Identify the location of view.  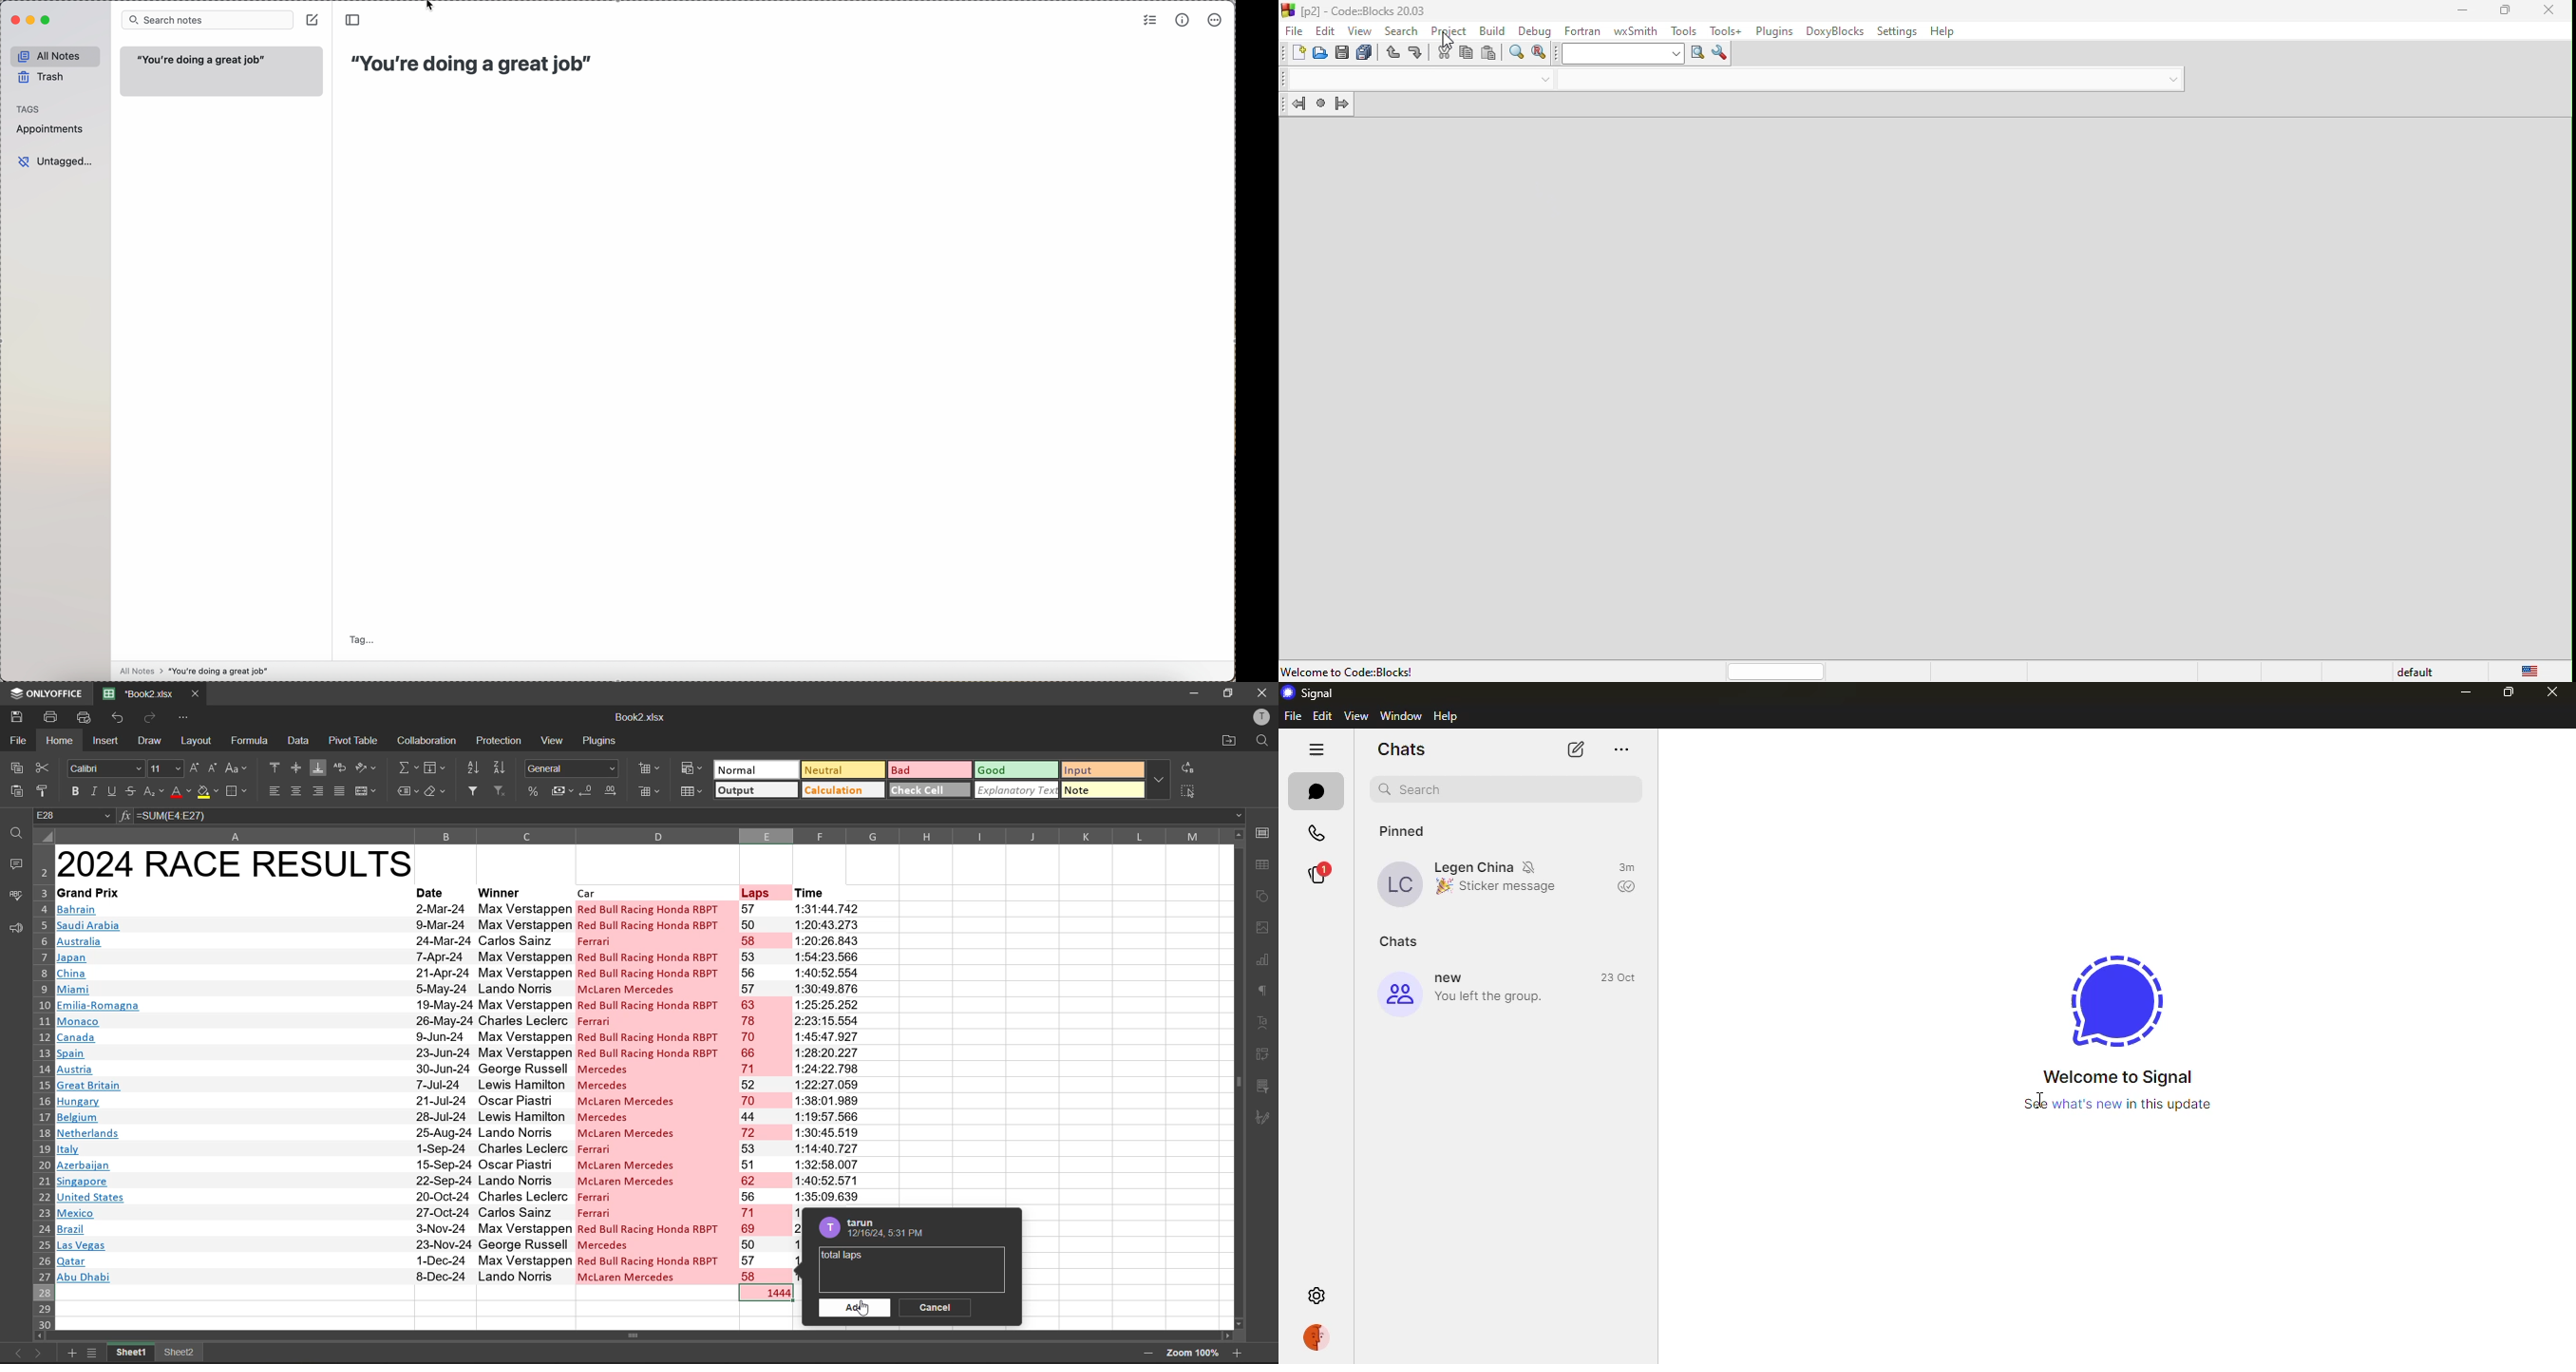
(1357, 715).